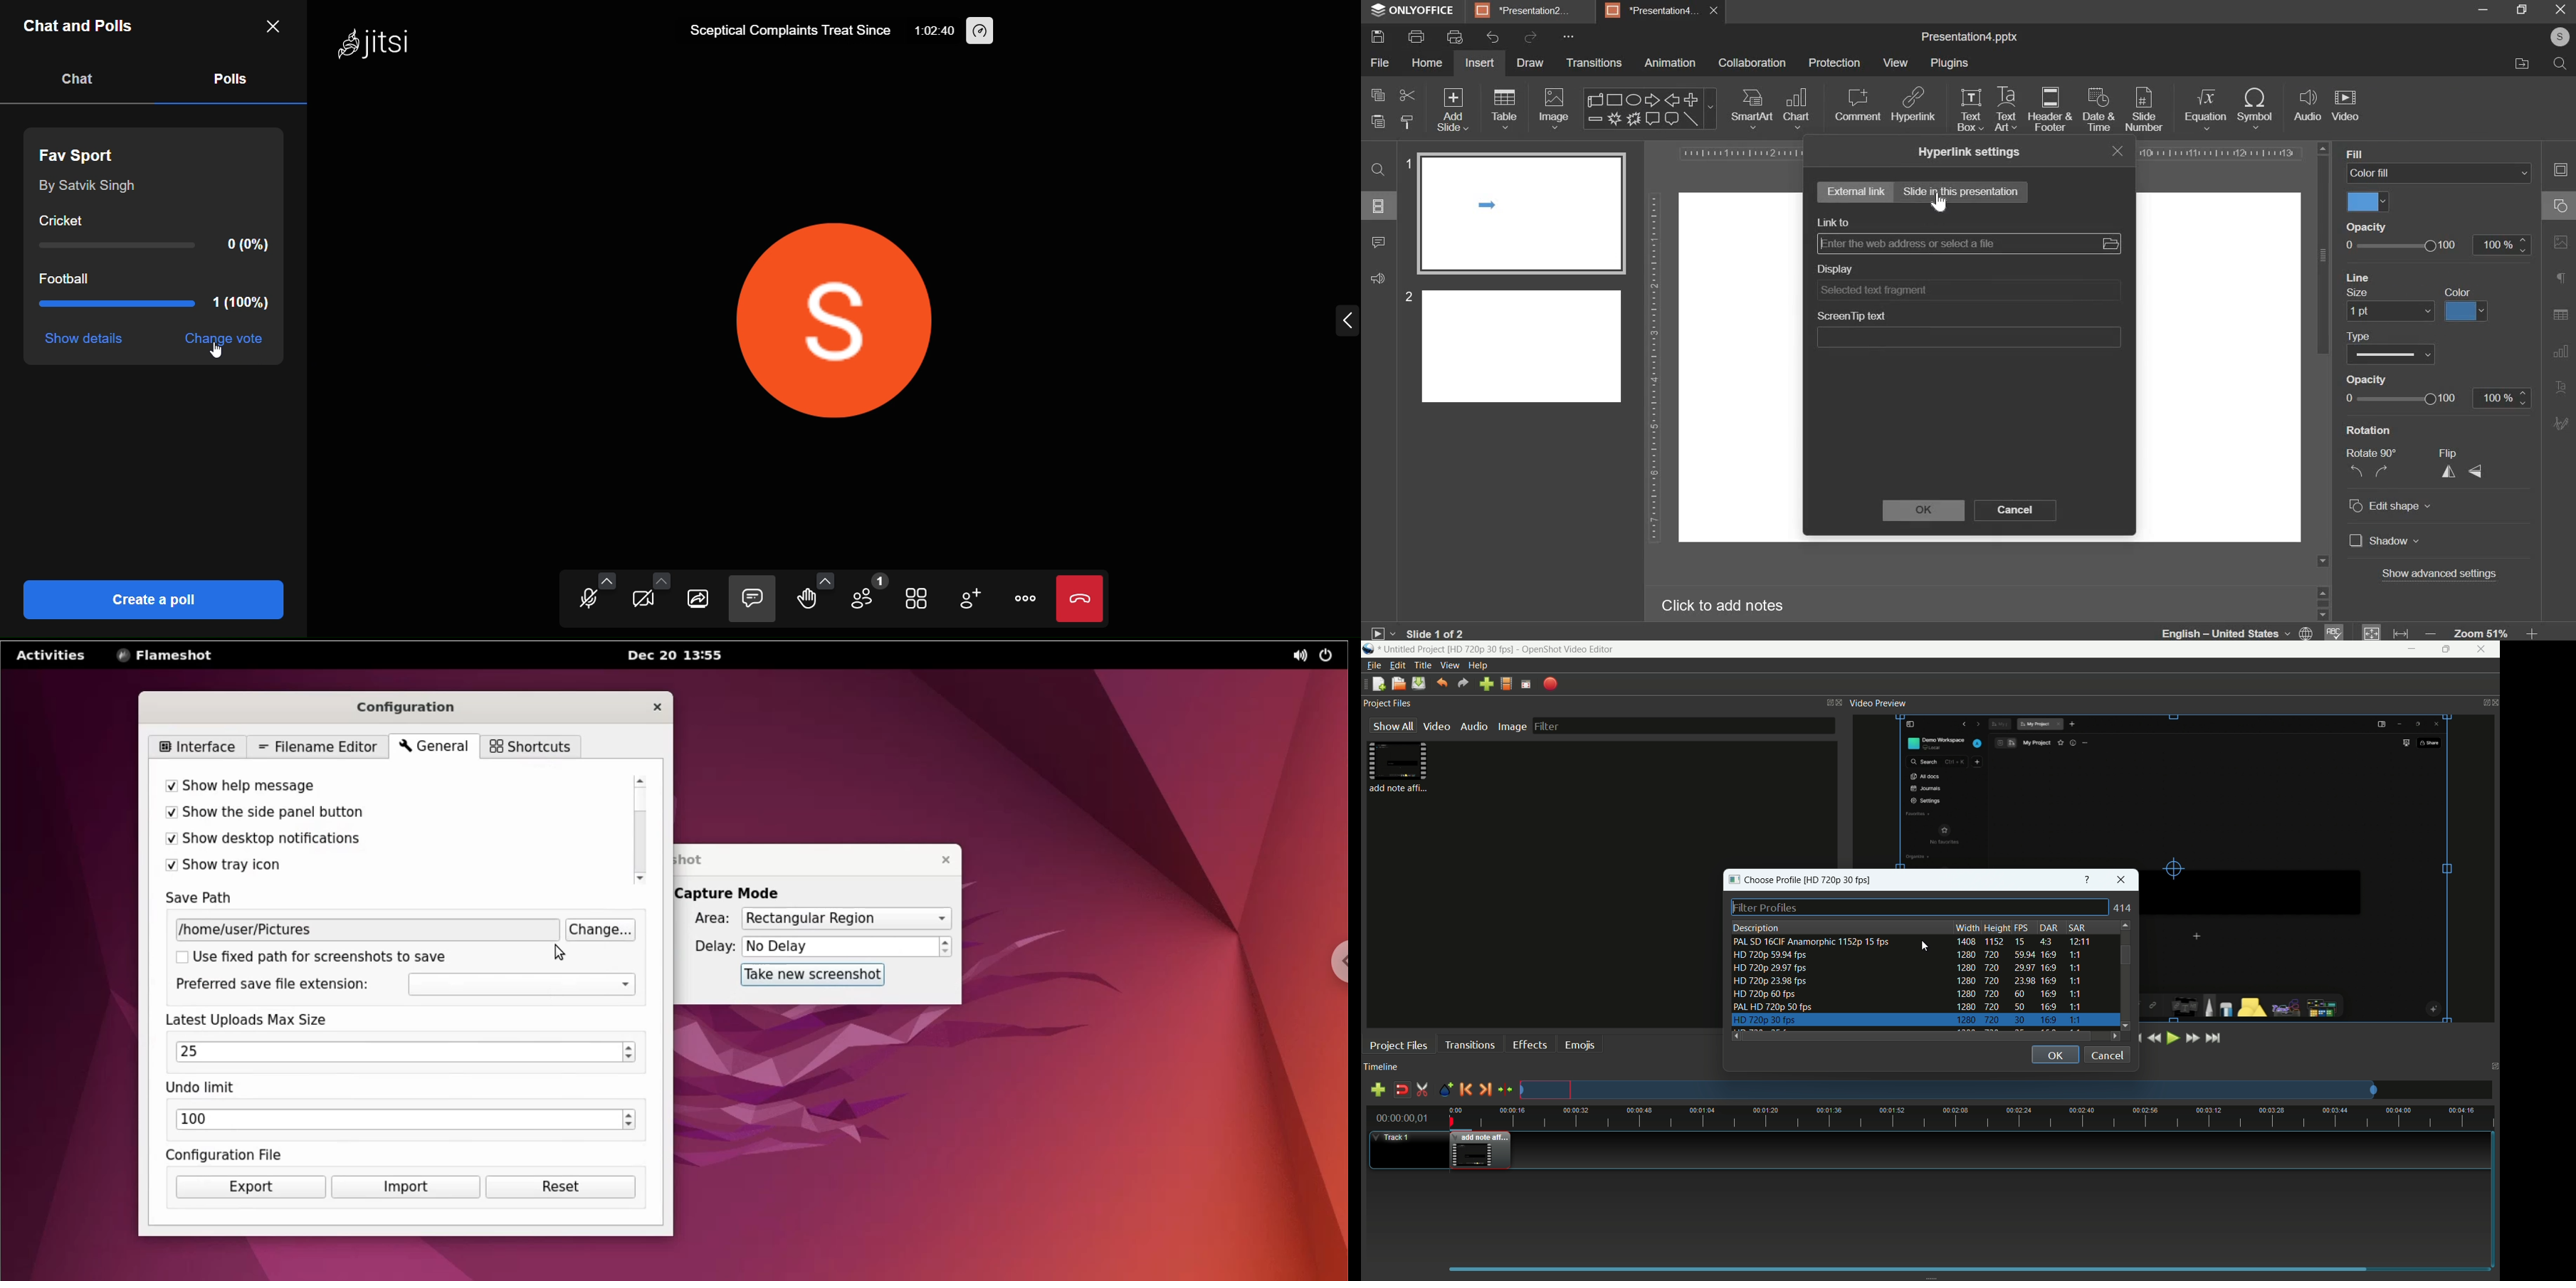  I want to click on image, so click(1553, 109).